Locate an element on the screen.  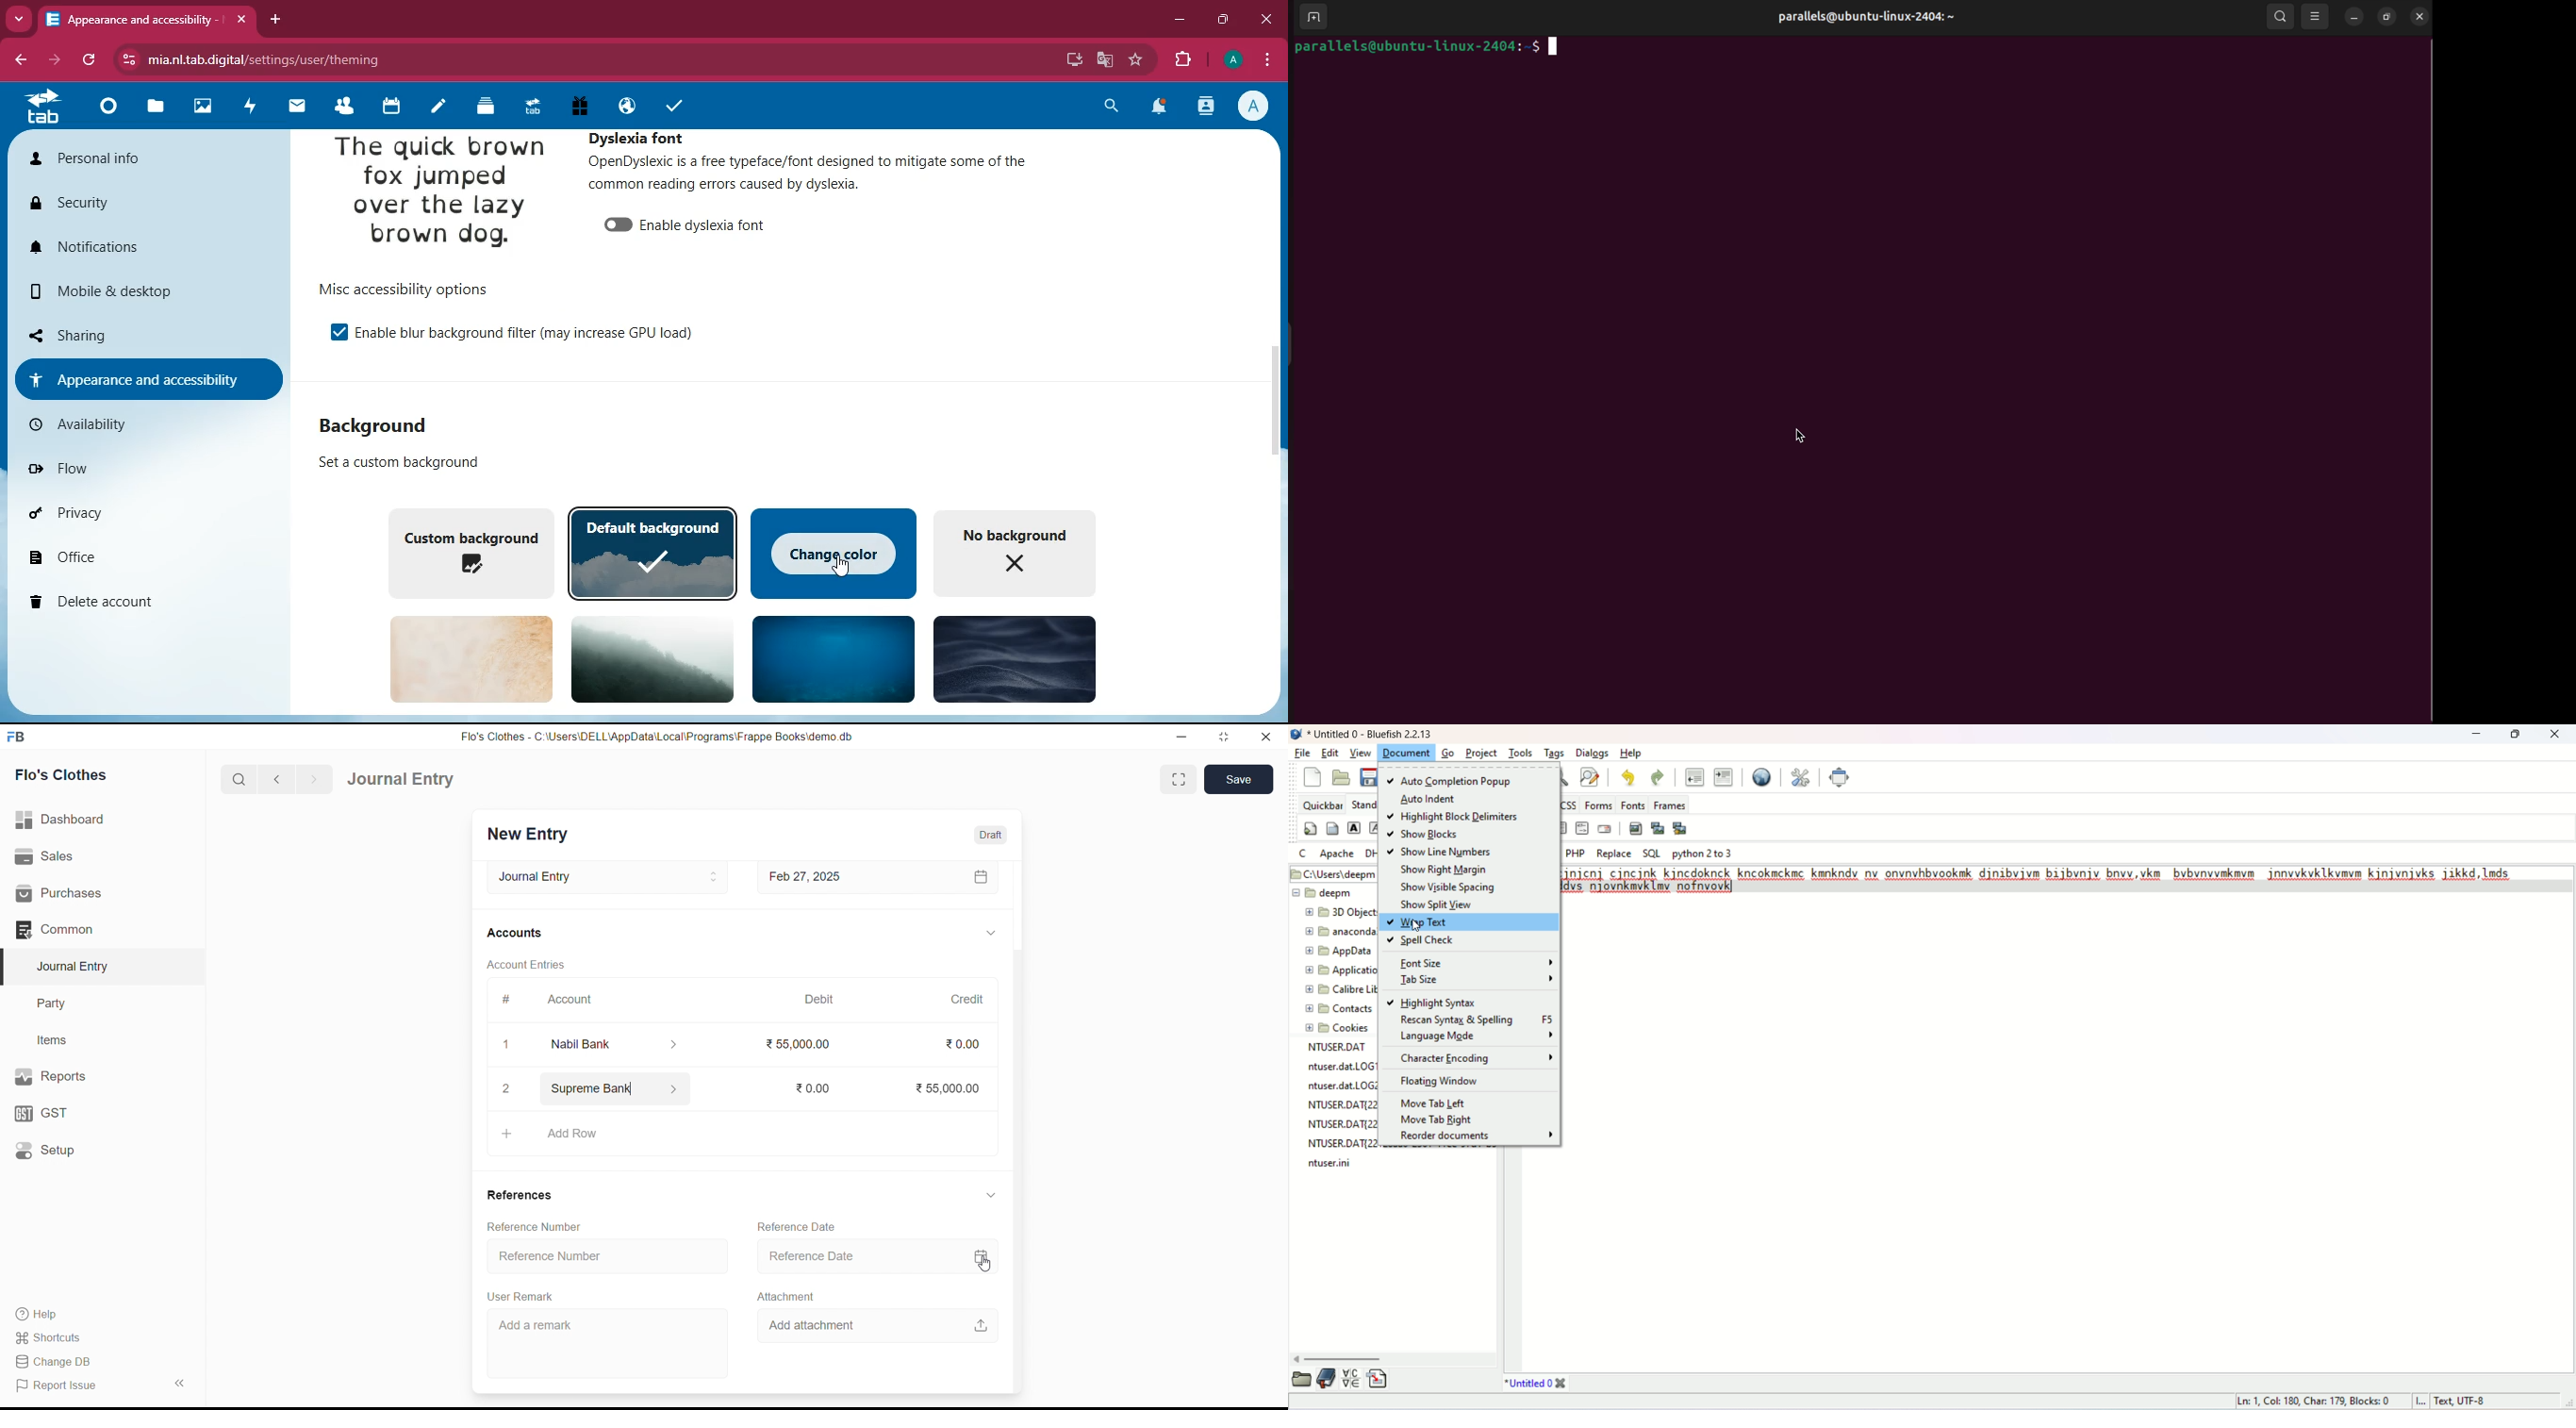
insert special character is located at coordinates (1350, 1379).